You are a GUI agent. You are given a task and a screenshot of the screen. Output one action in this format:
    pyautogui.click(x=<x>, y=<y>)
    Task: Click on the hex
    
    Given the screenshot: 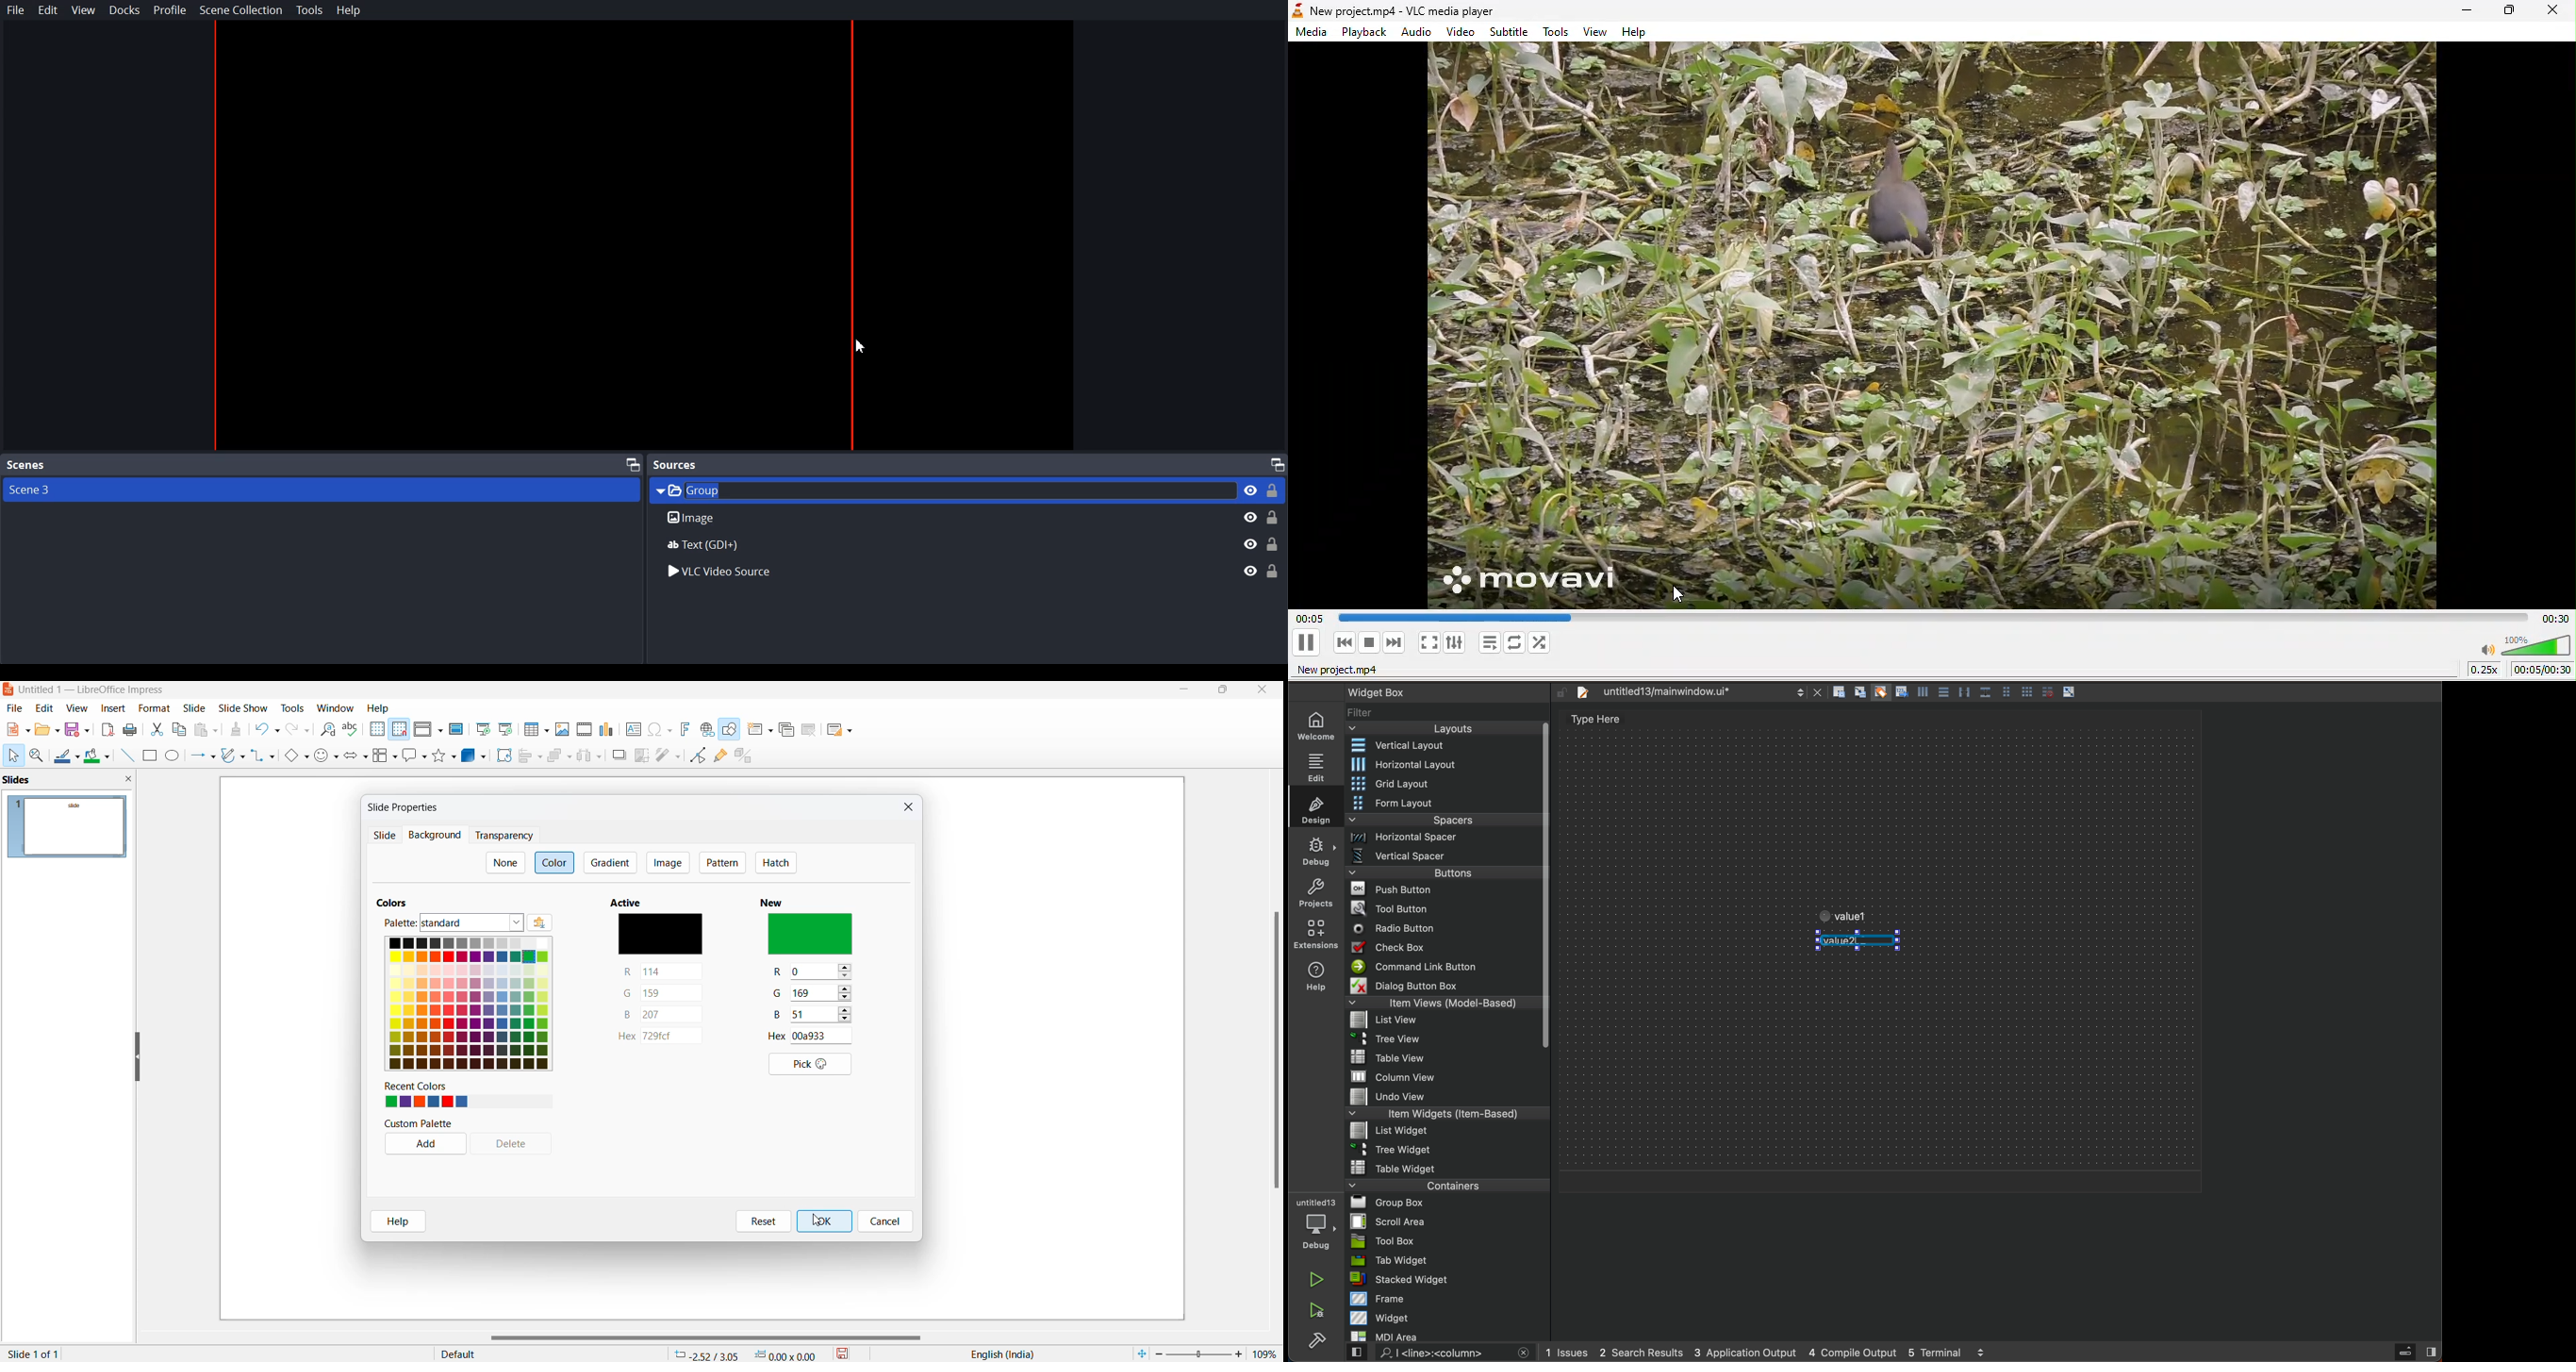 What is the action you would take?
    pyautogui.click(x=659, y=1038)
    